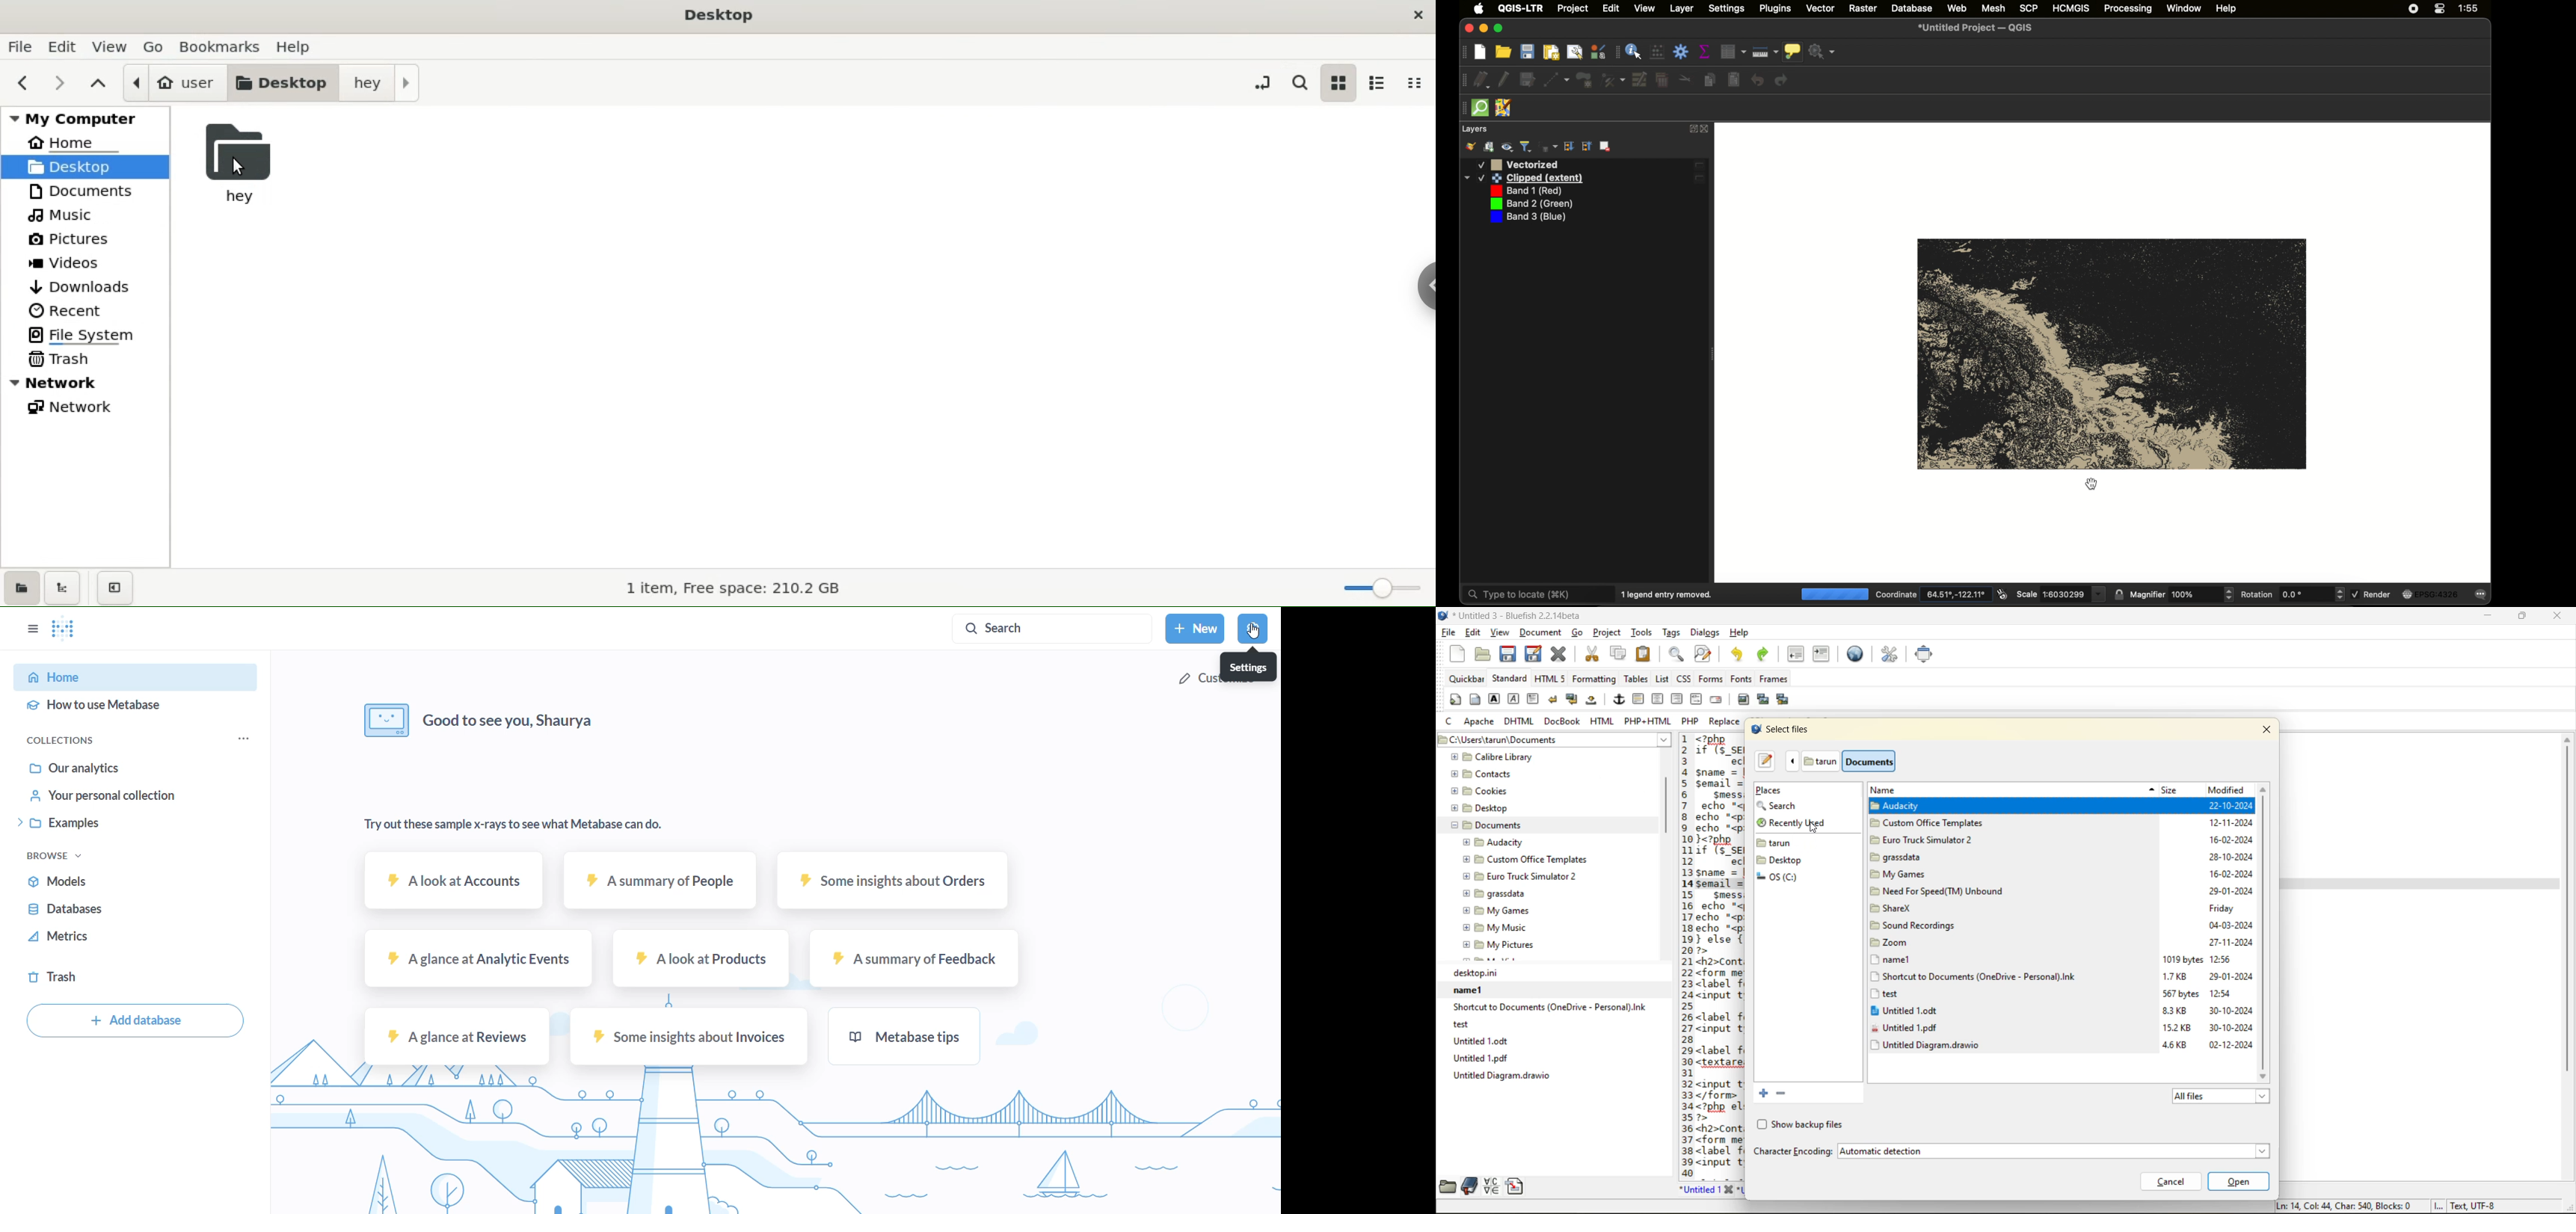 This screenshot has width=2576, height=1232. Describe the element at coordinates (1543, 1024) in the screenshot. I see `test` at that location.